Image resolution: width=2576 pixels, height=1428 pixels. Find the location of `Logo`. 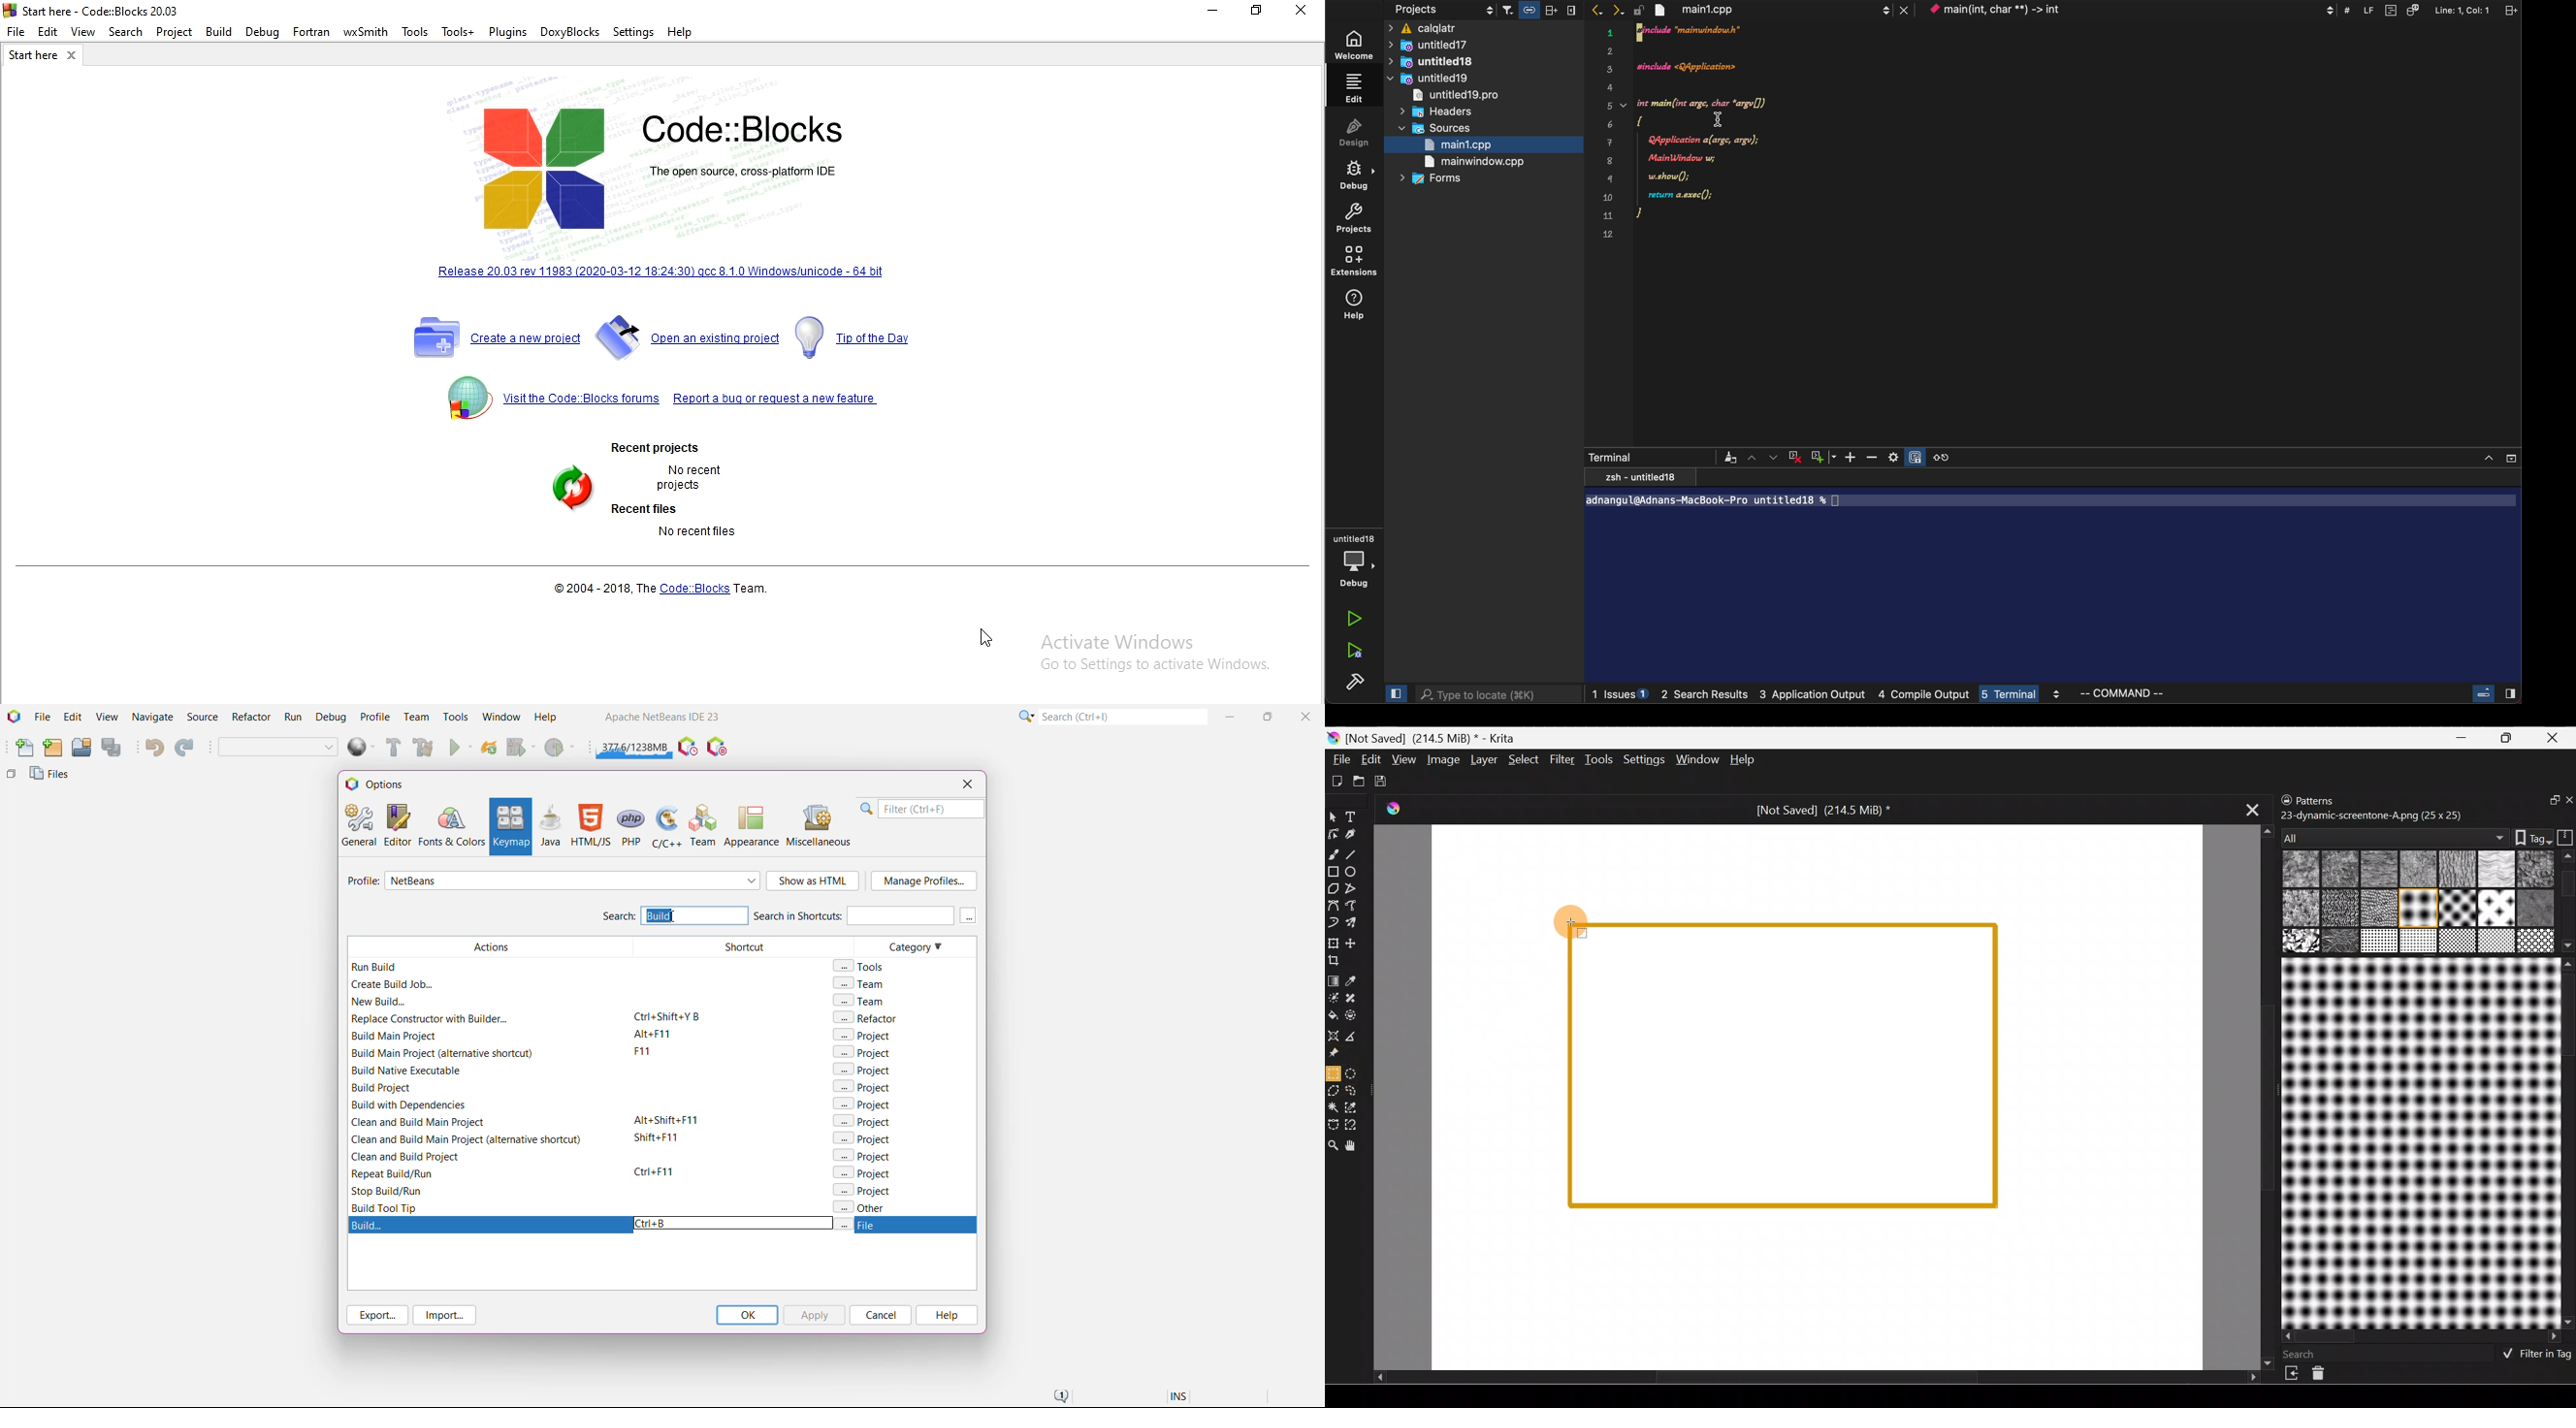

Logo is located at coordinates (433, 332).